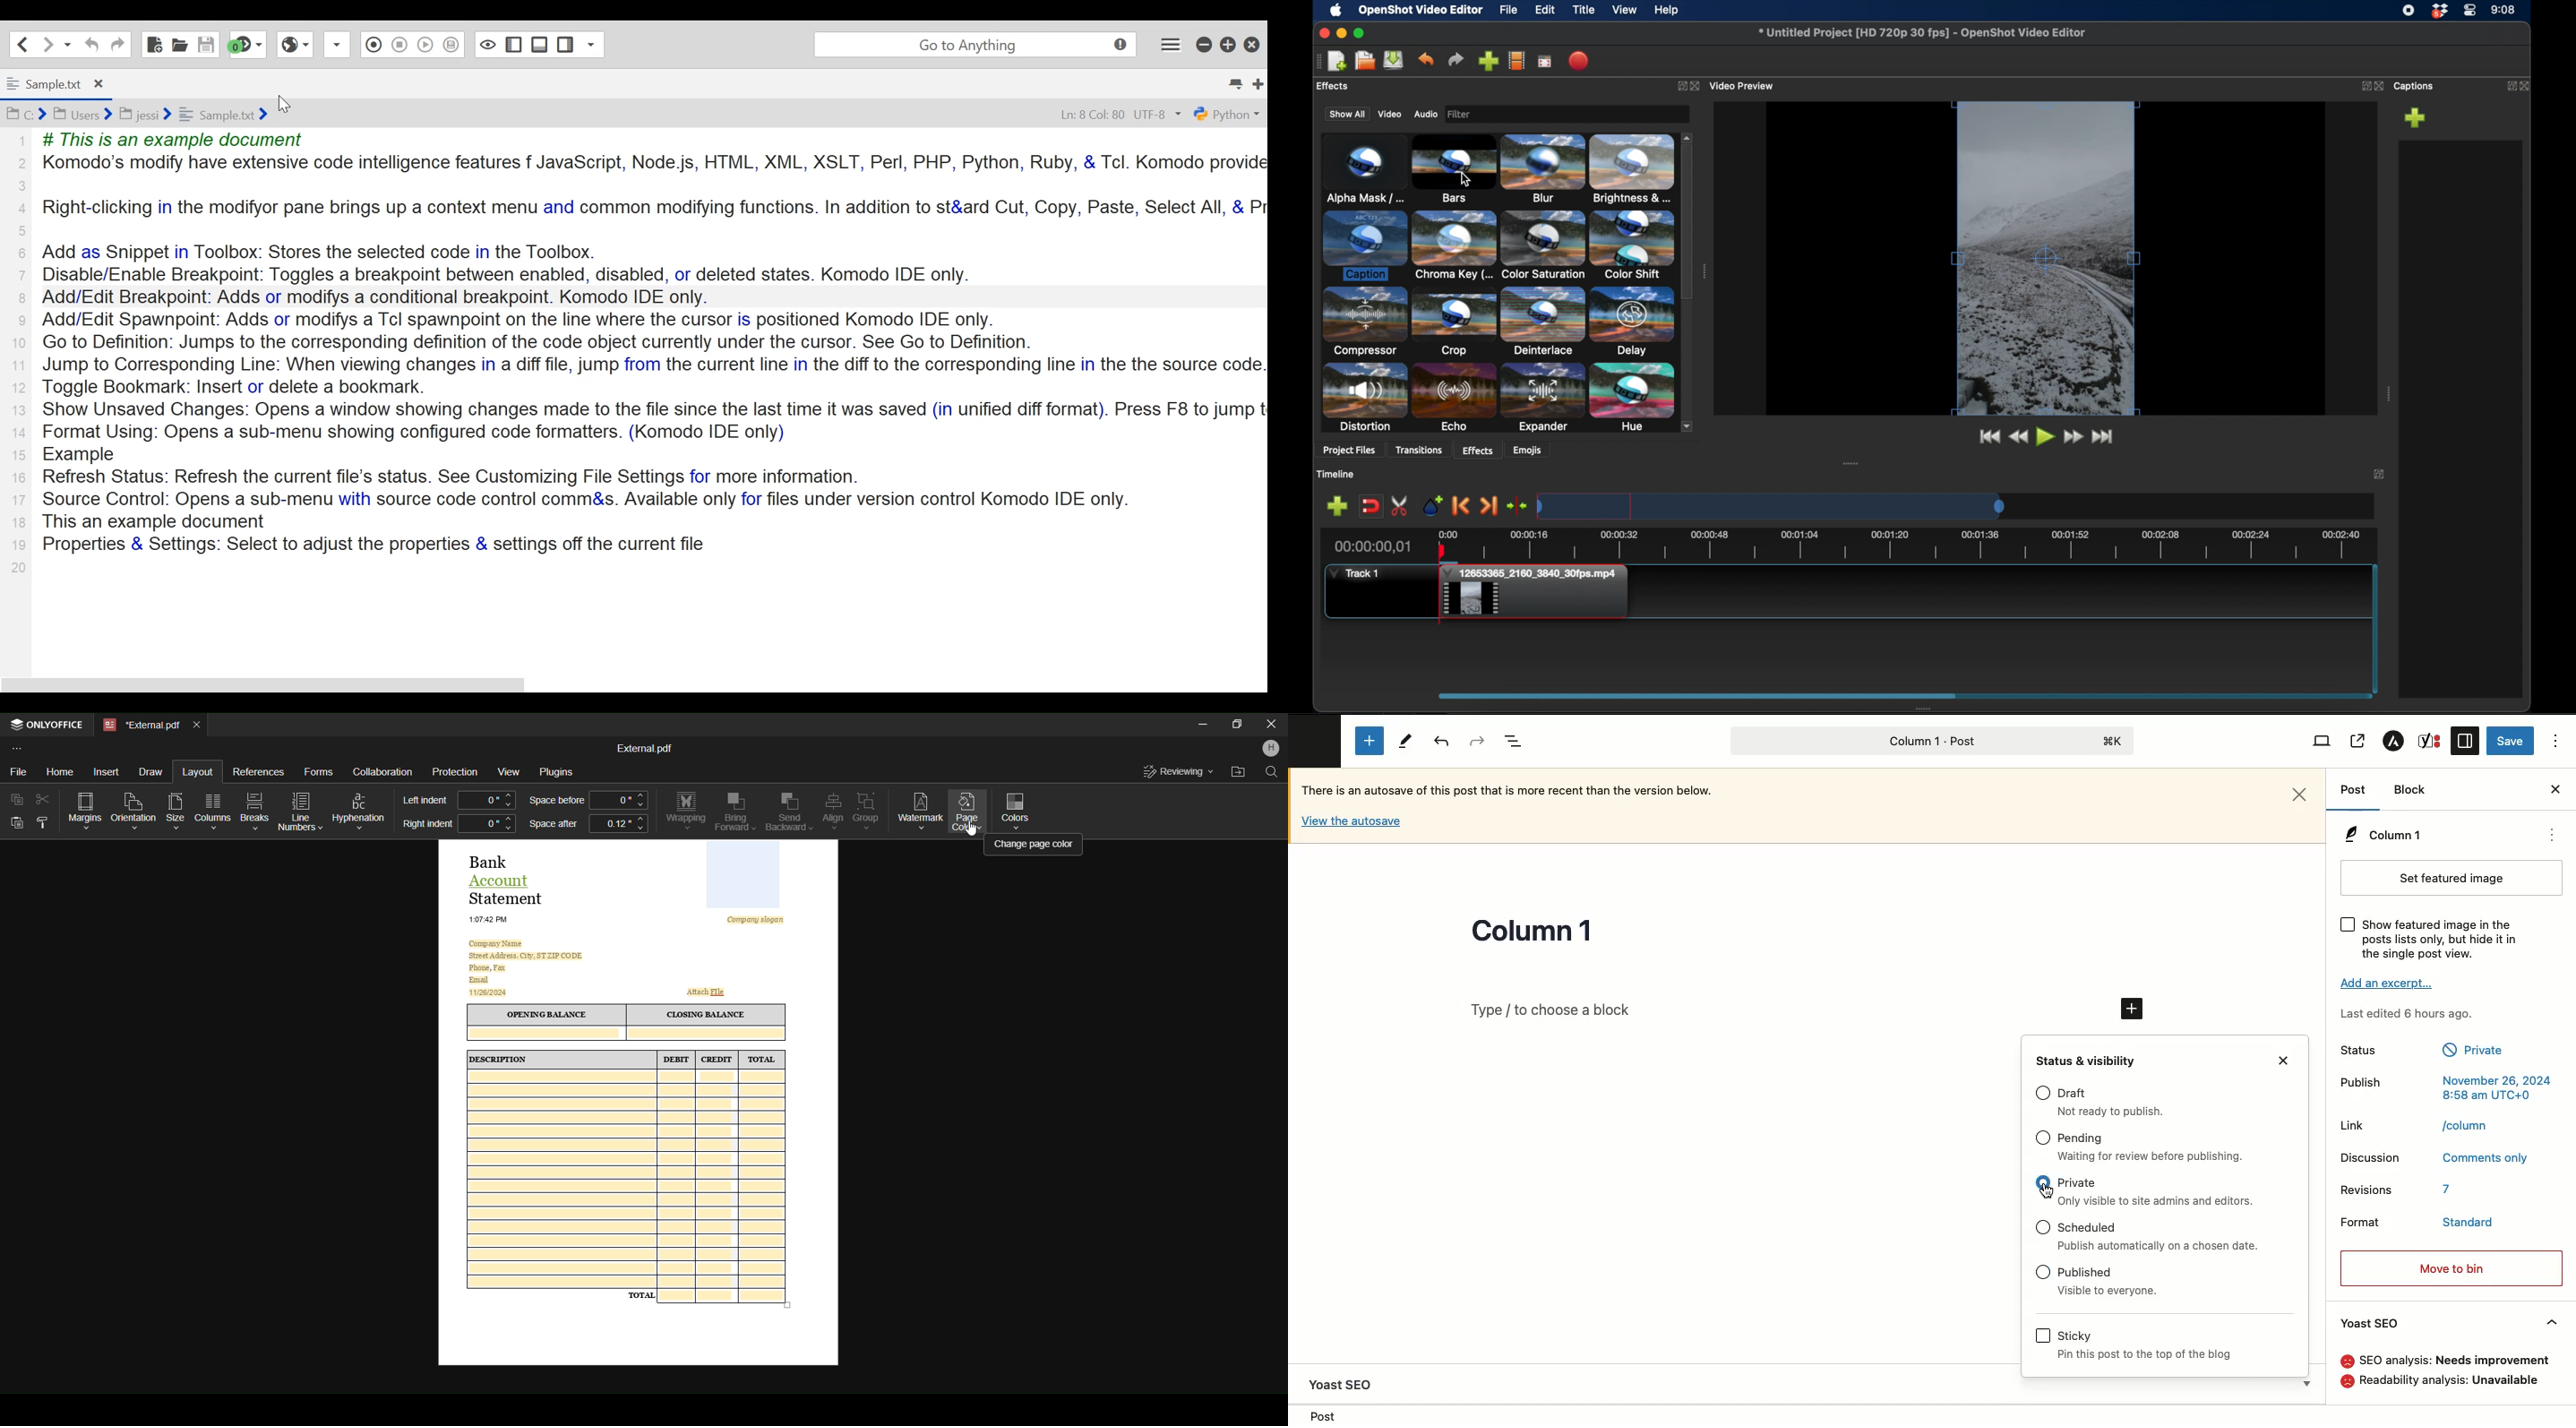 Image resolution: width=2576 pixels, height=1428 pixels. What do you see at coordinates (1543, 246) in the screenshot?
I see `color saturation` at bounding box center [1543, 246].